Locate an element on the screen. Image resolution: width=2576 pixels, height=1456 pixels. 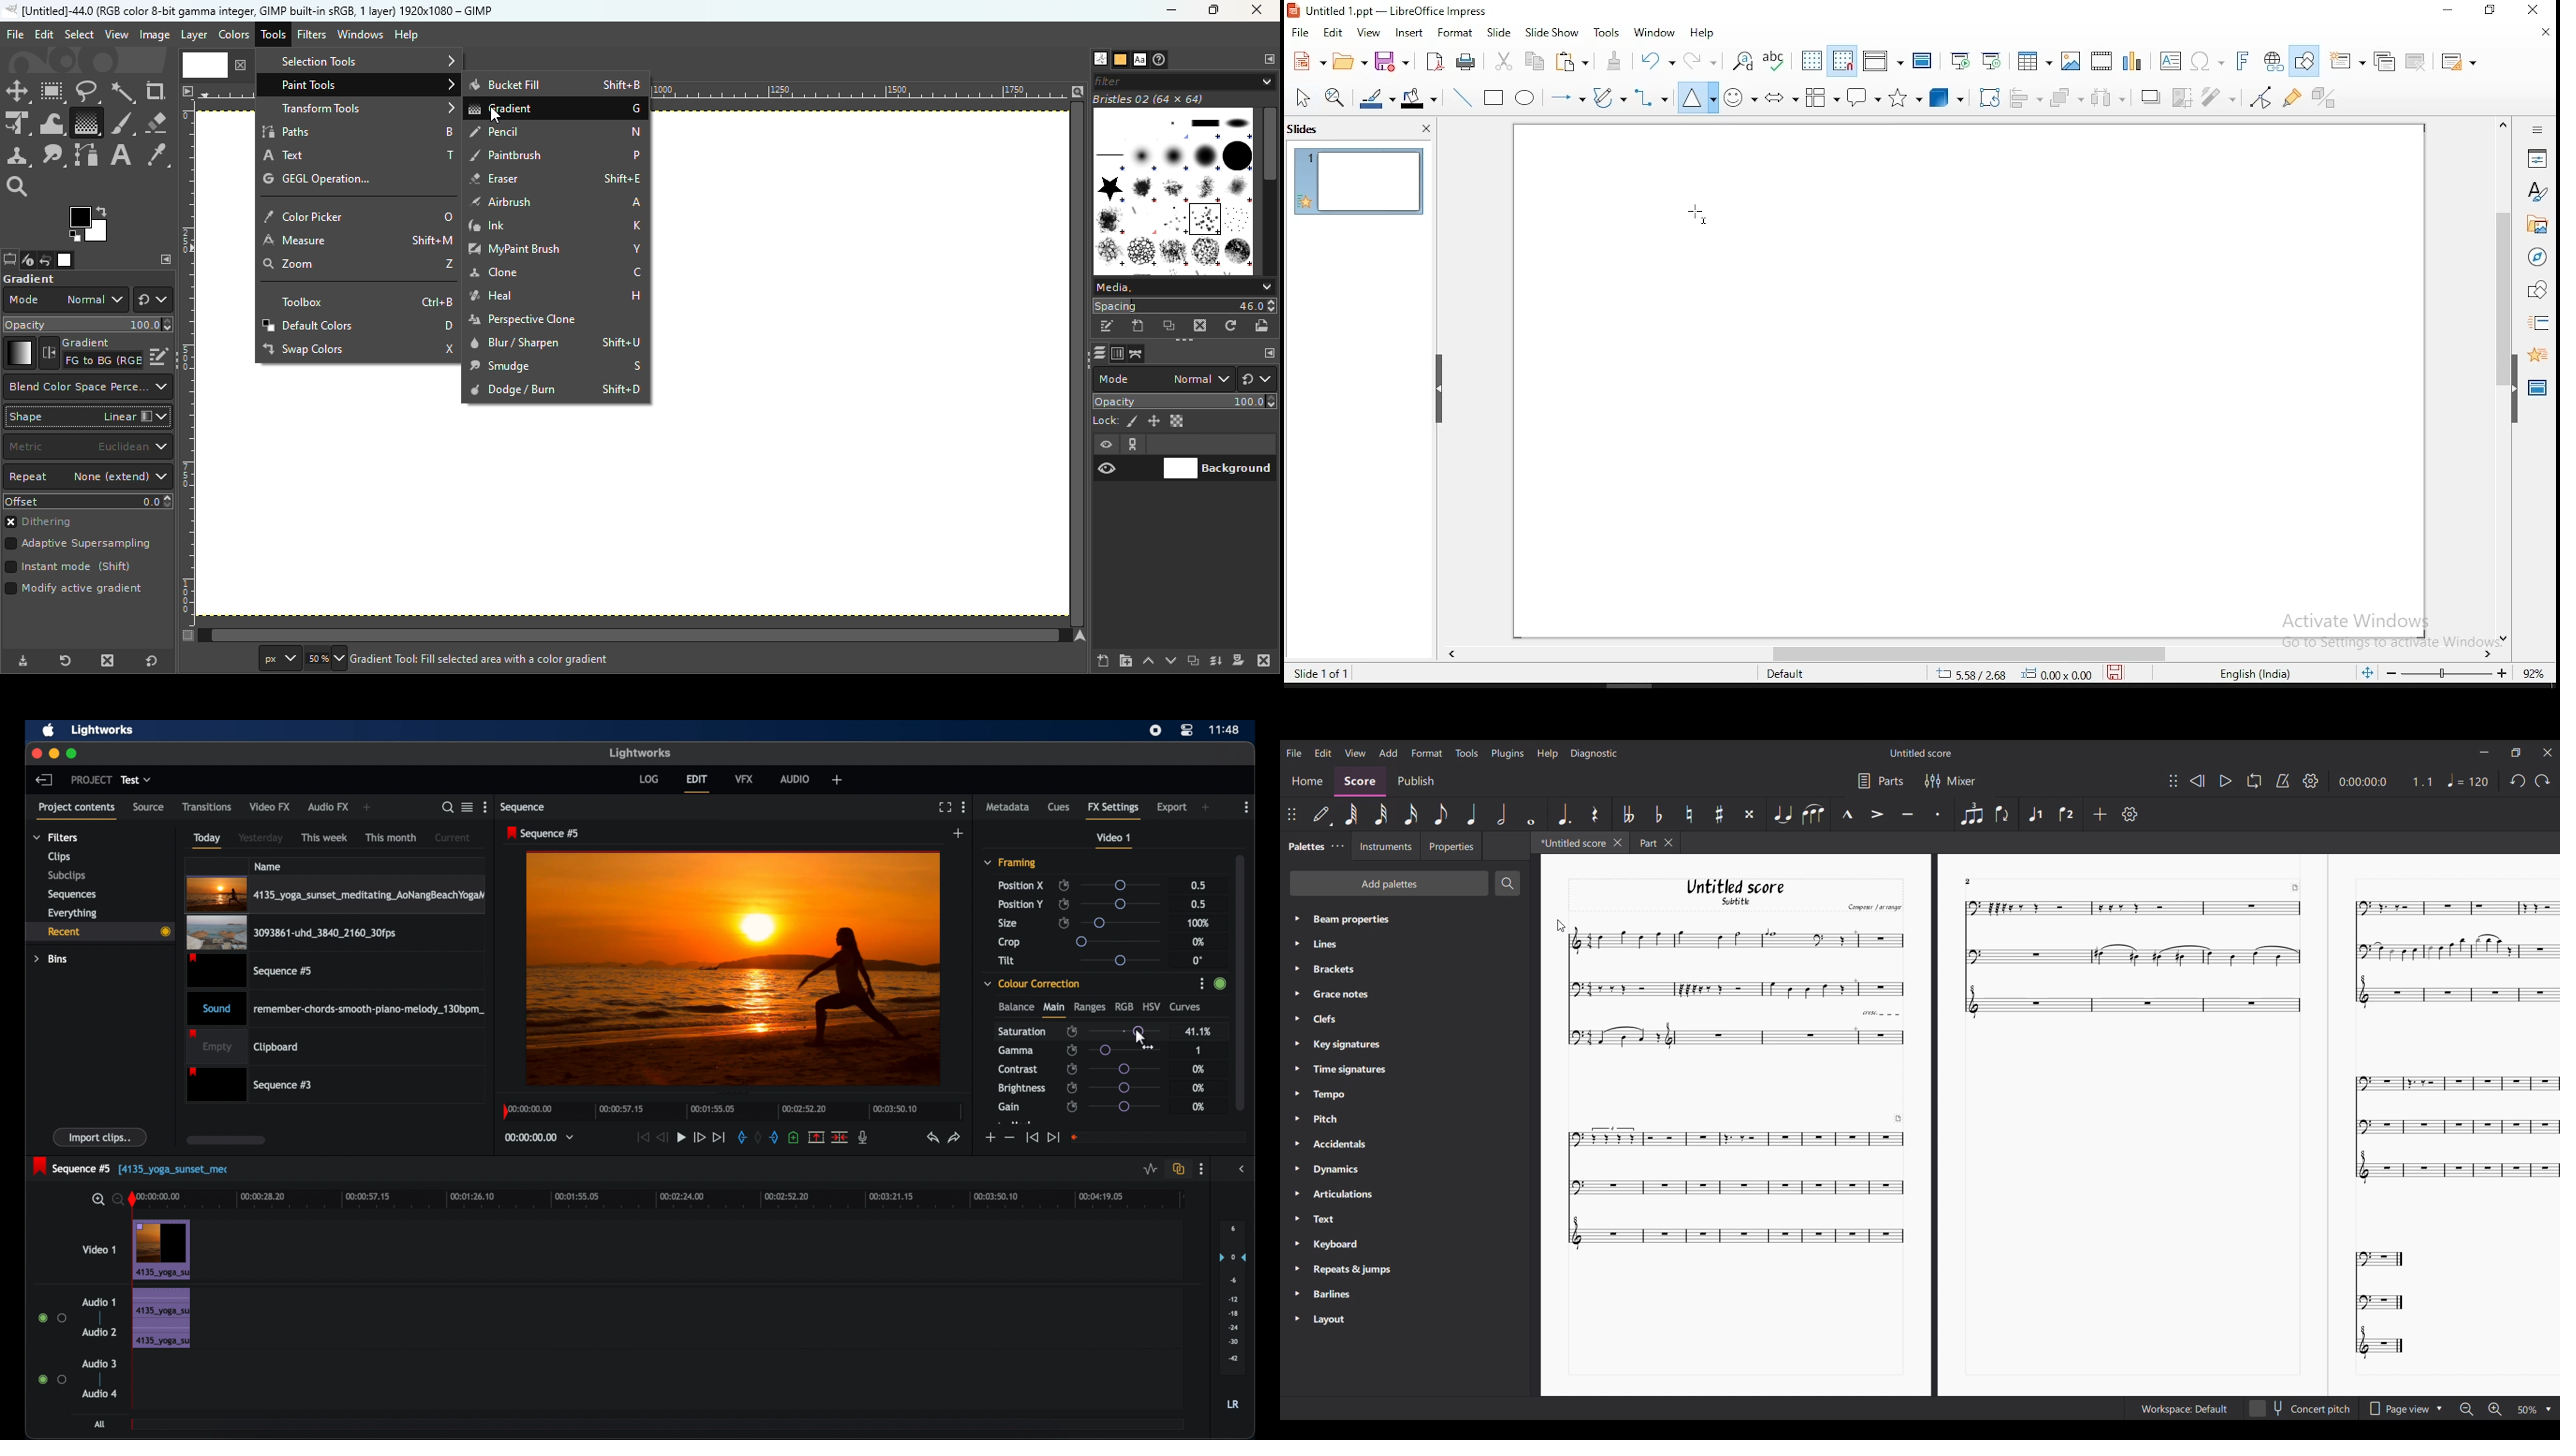
Untitled Score is located at coordinates (1921, 753).